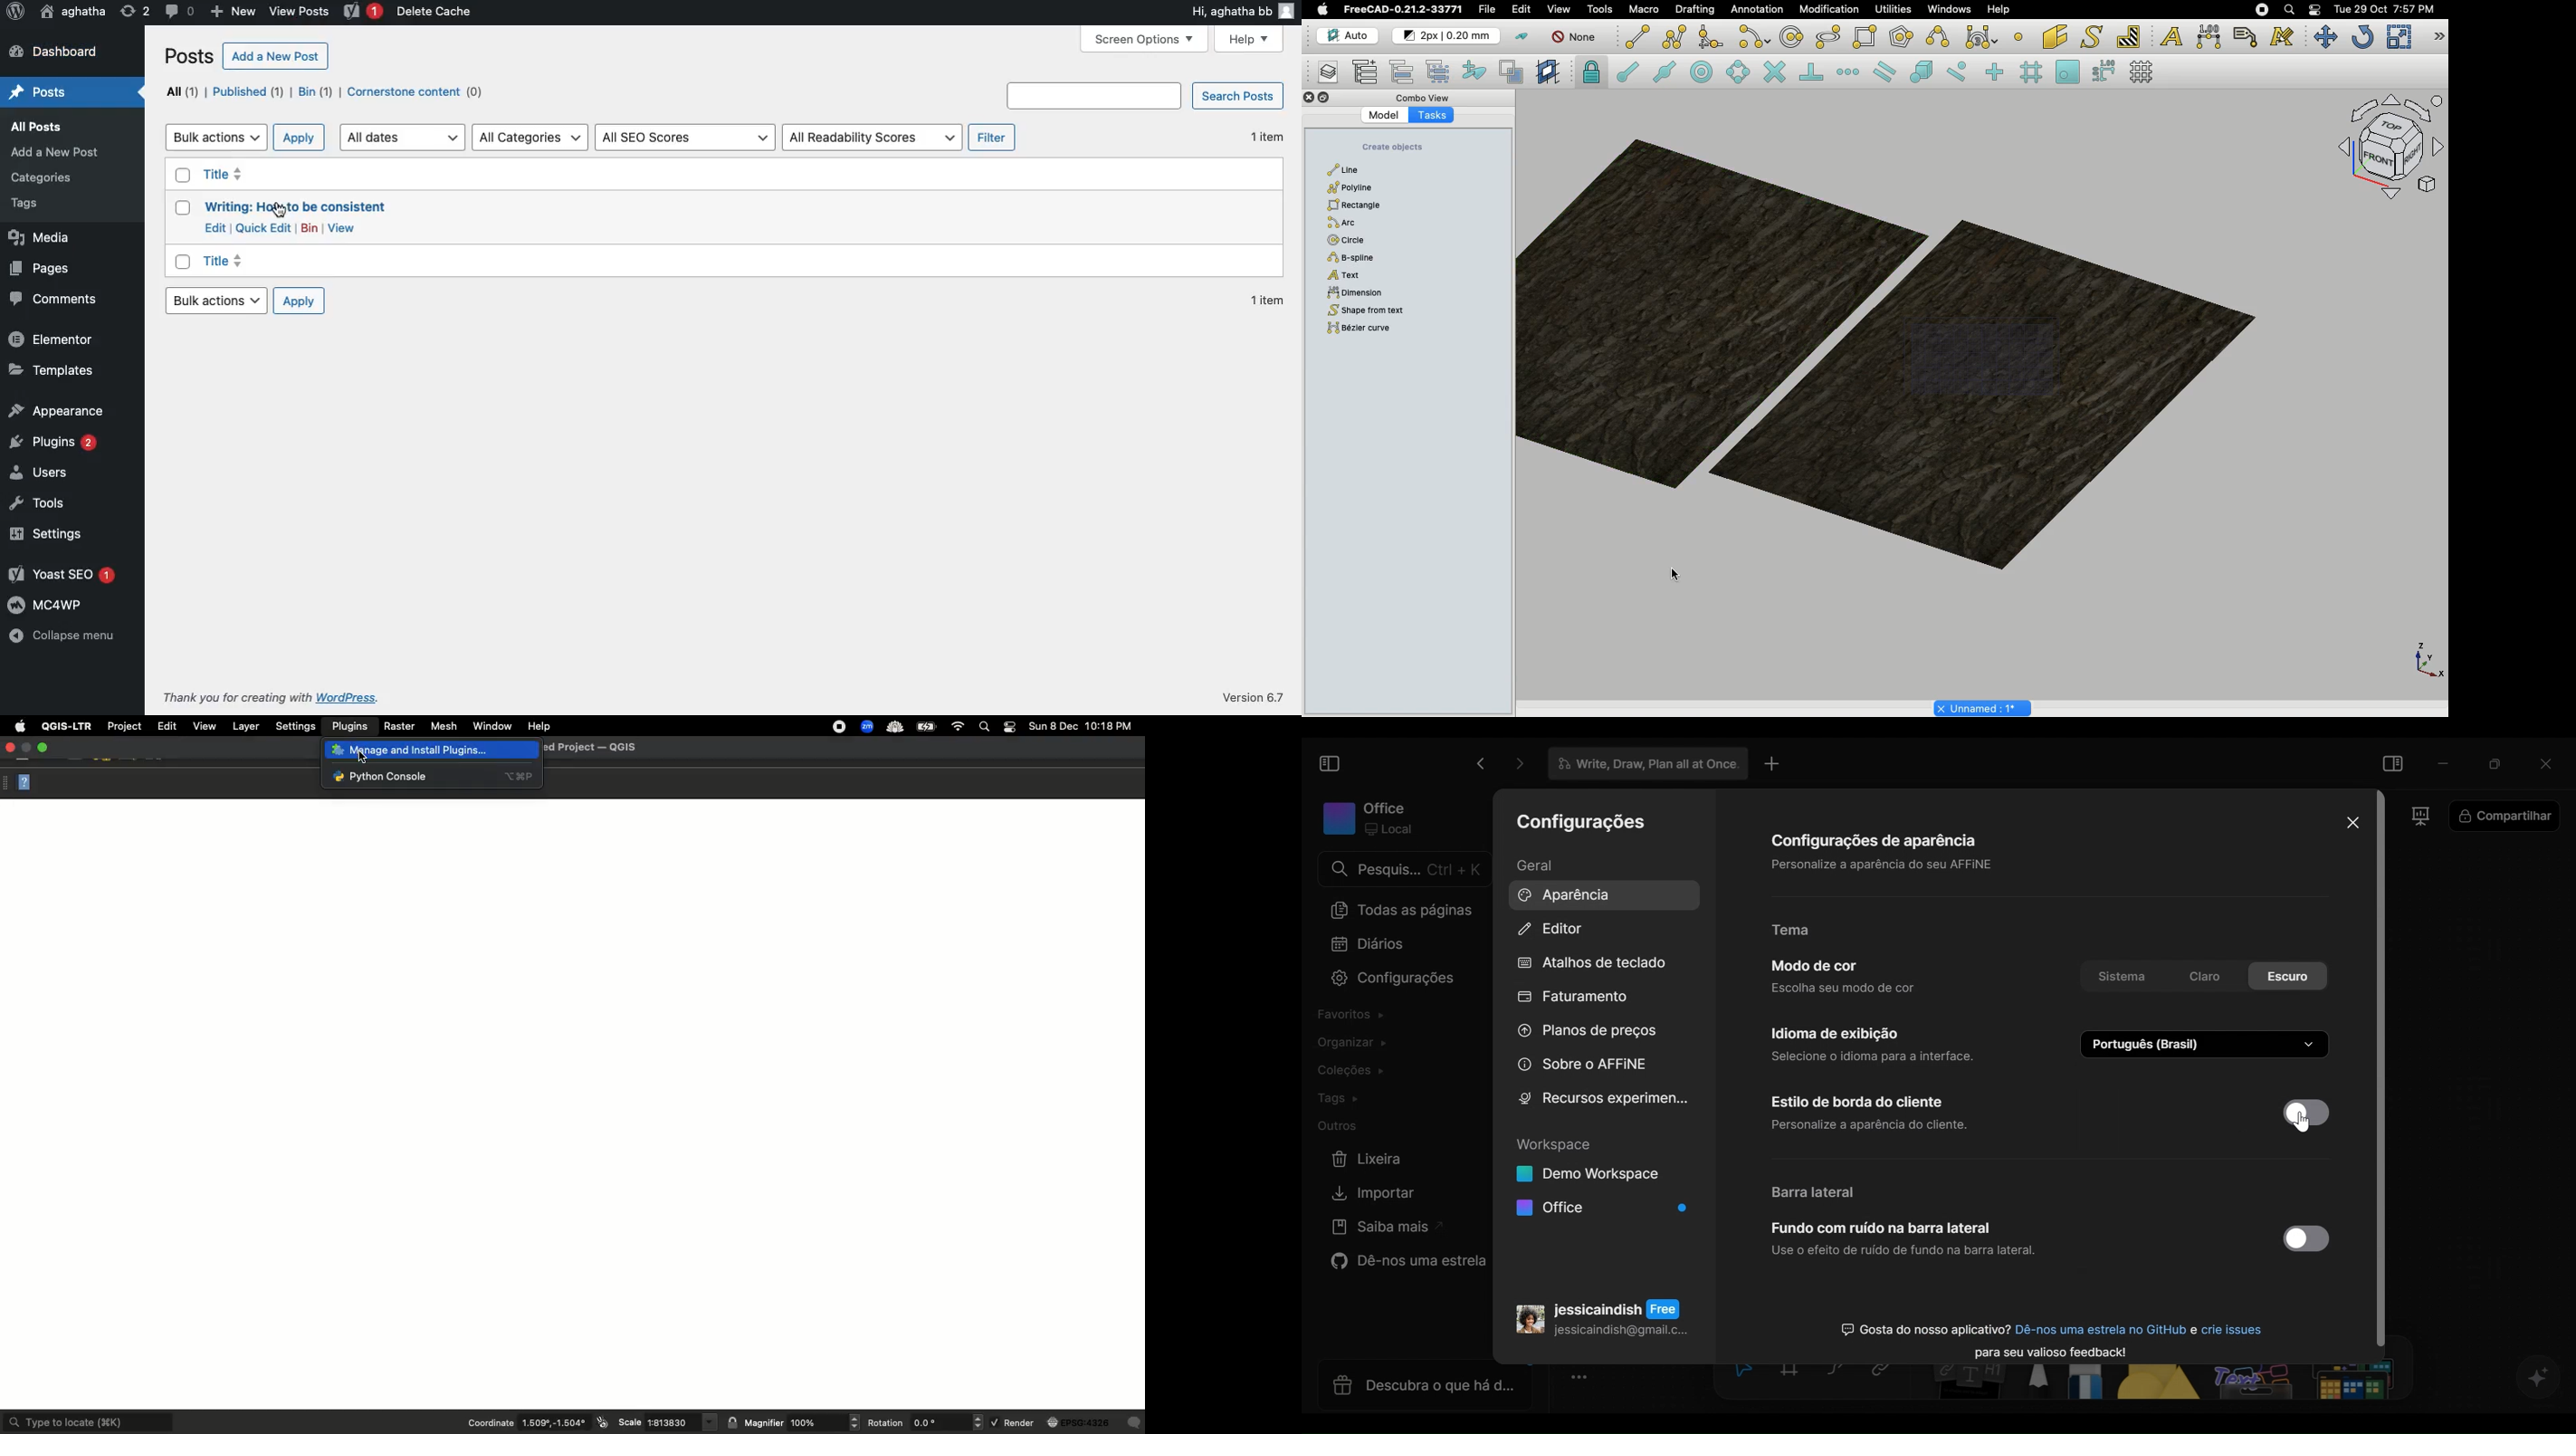  Describe the element at coordinates (39, 94) in the screenshot. I see `Posts` at that location.